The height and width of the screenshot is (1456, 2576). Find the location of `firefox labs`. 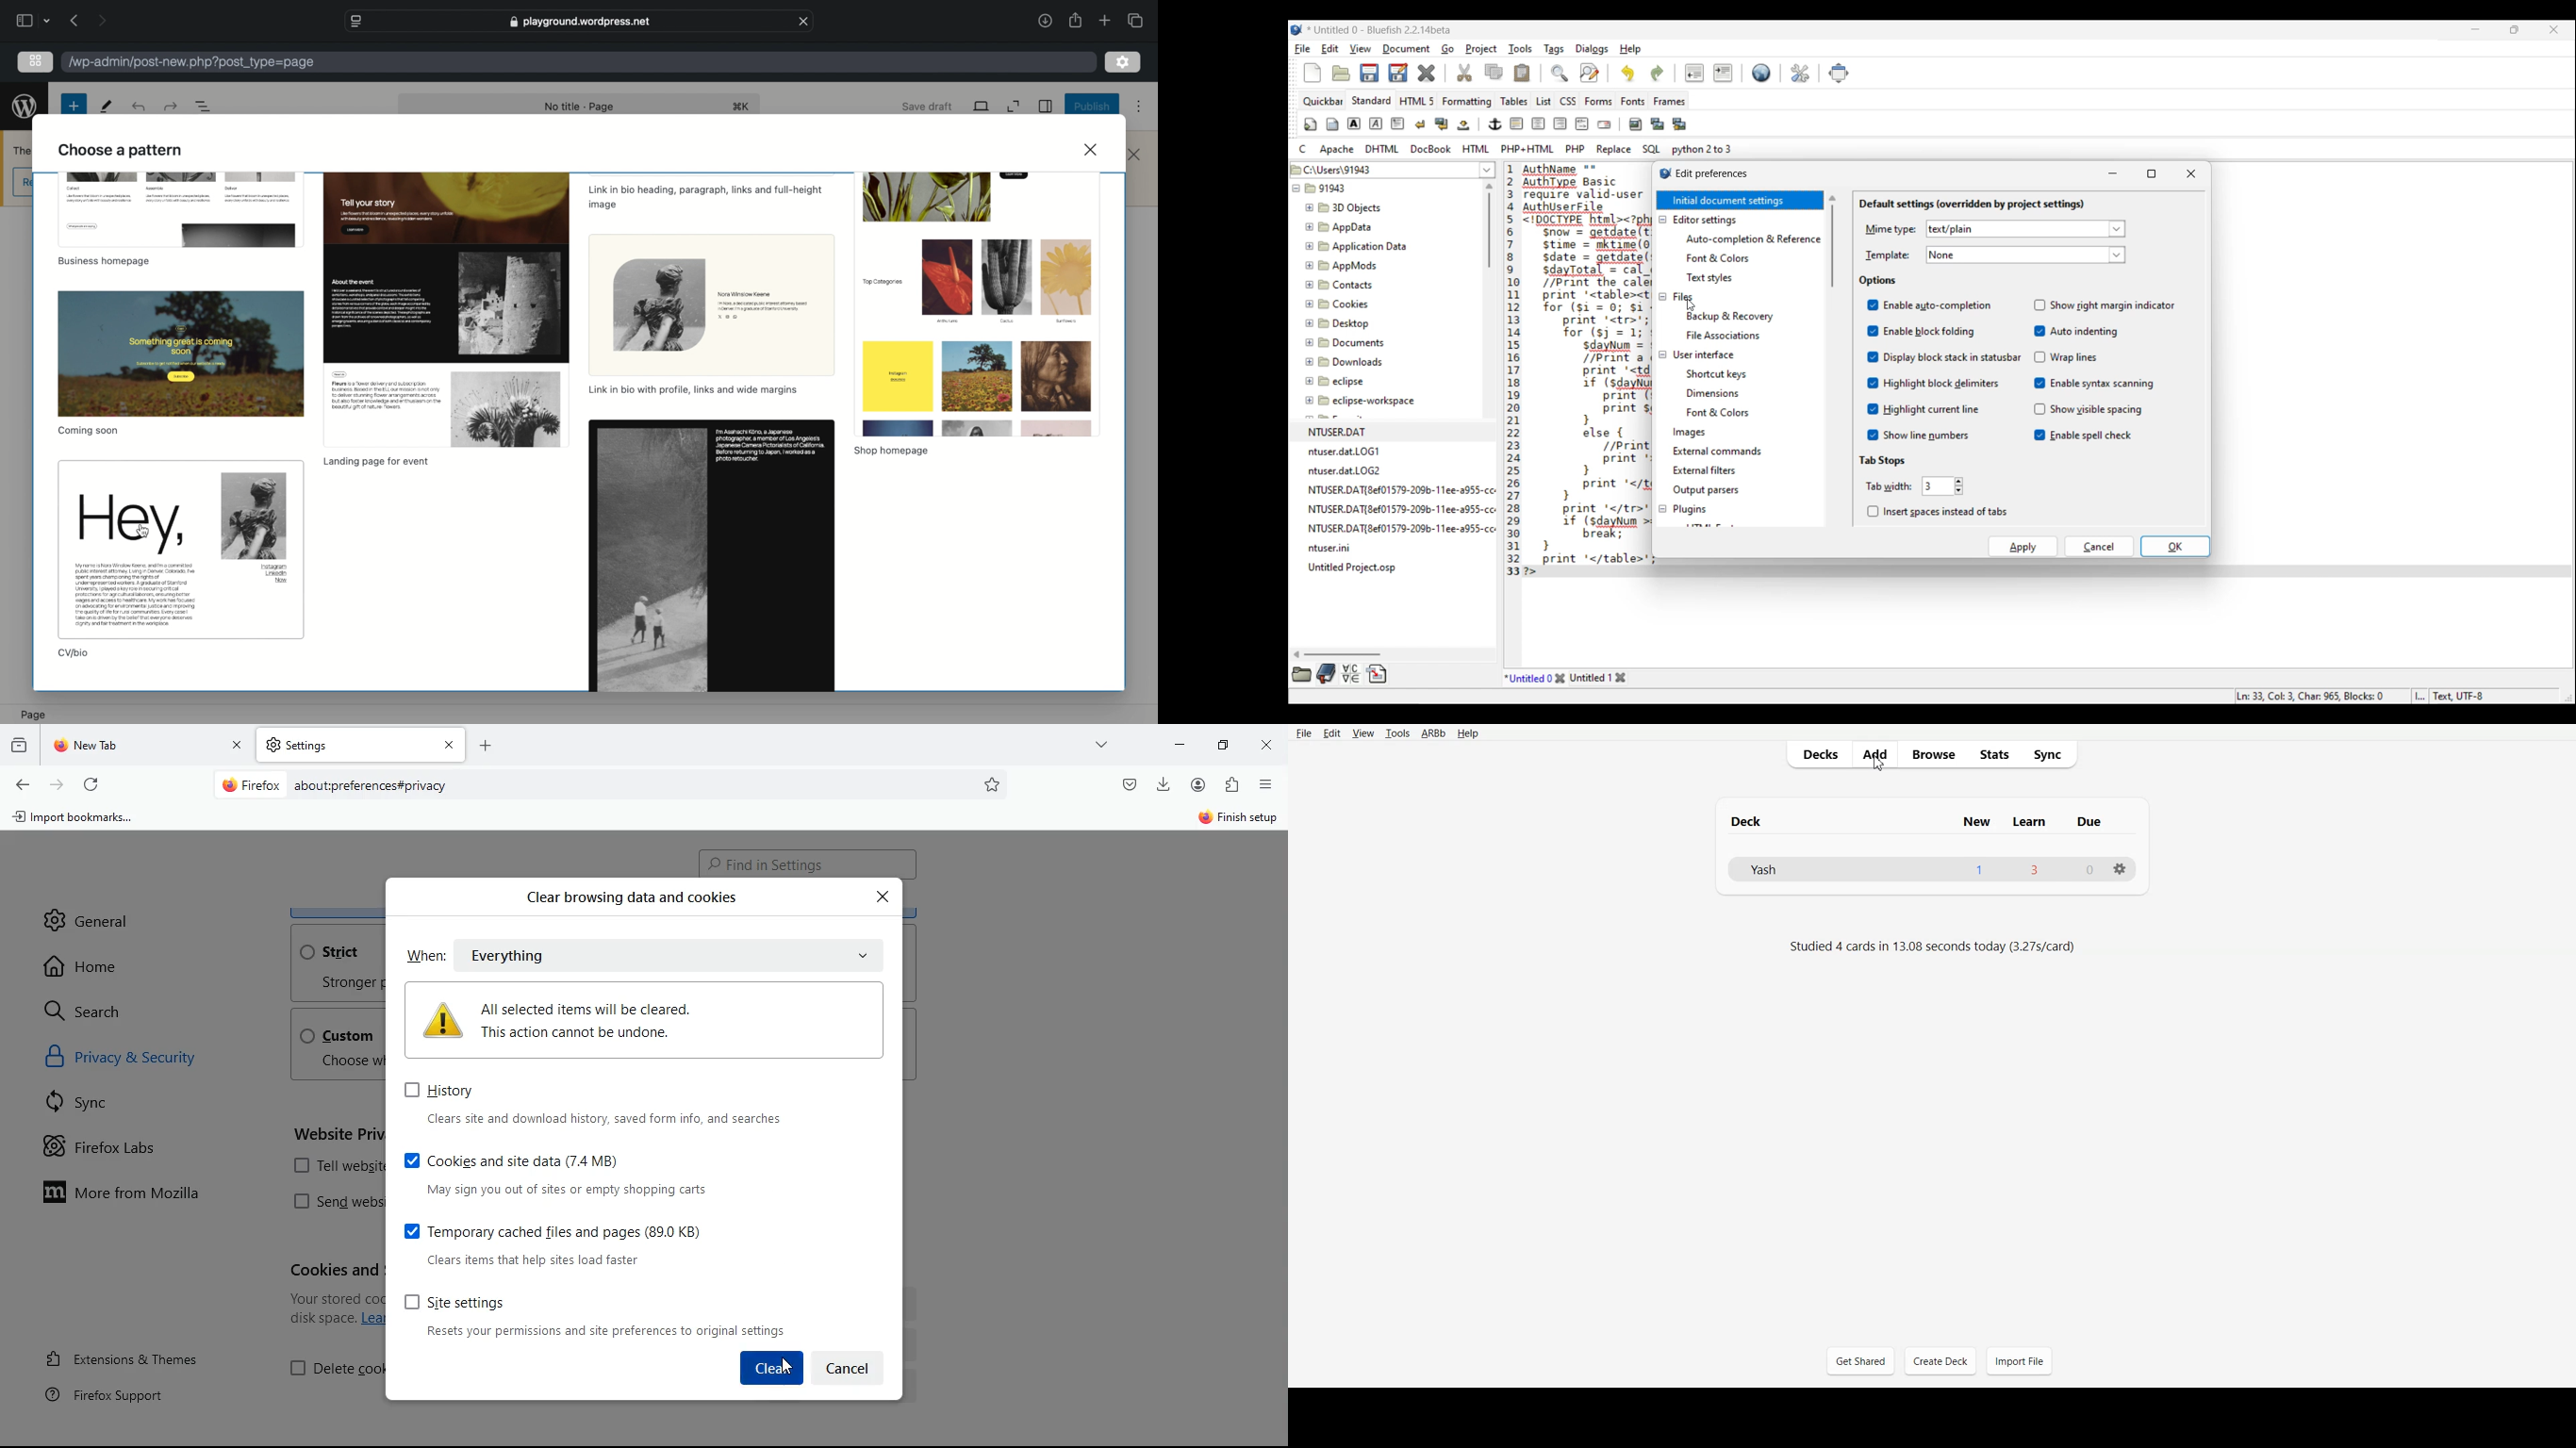

firefox labs is located at coordinates (119, 1151).